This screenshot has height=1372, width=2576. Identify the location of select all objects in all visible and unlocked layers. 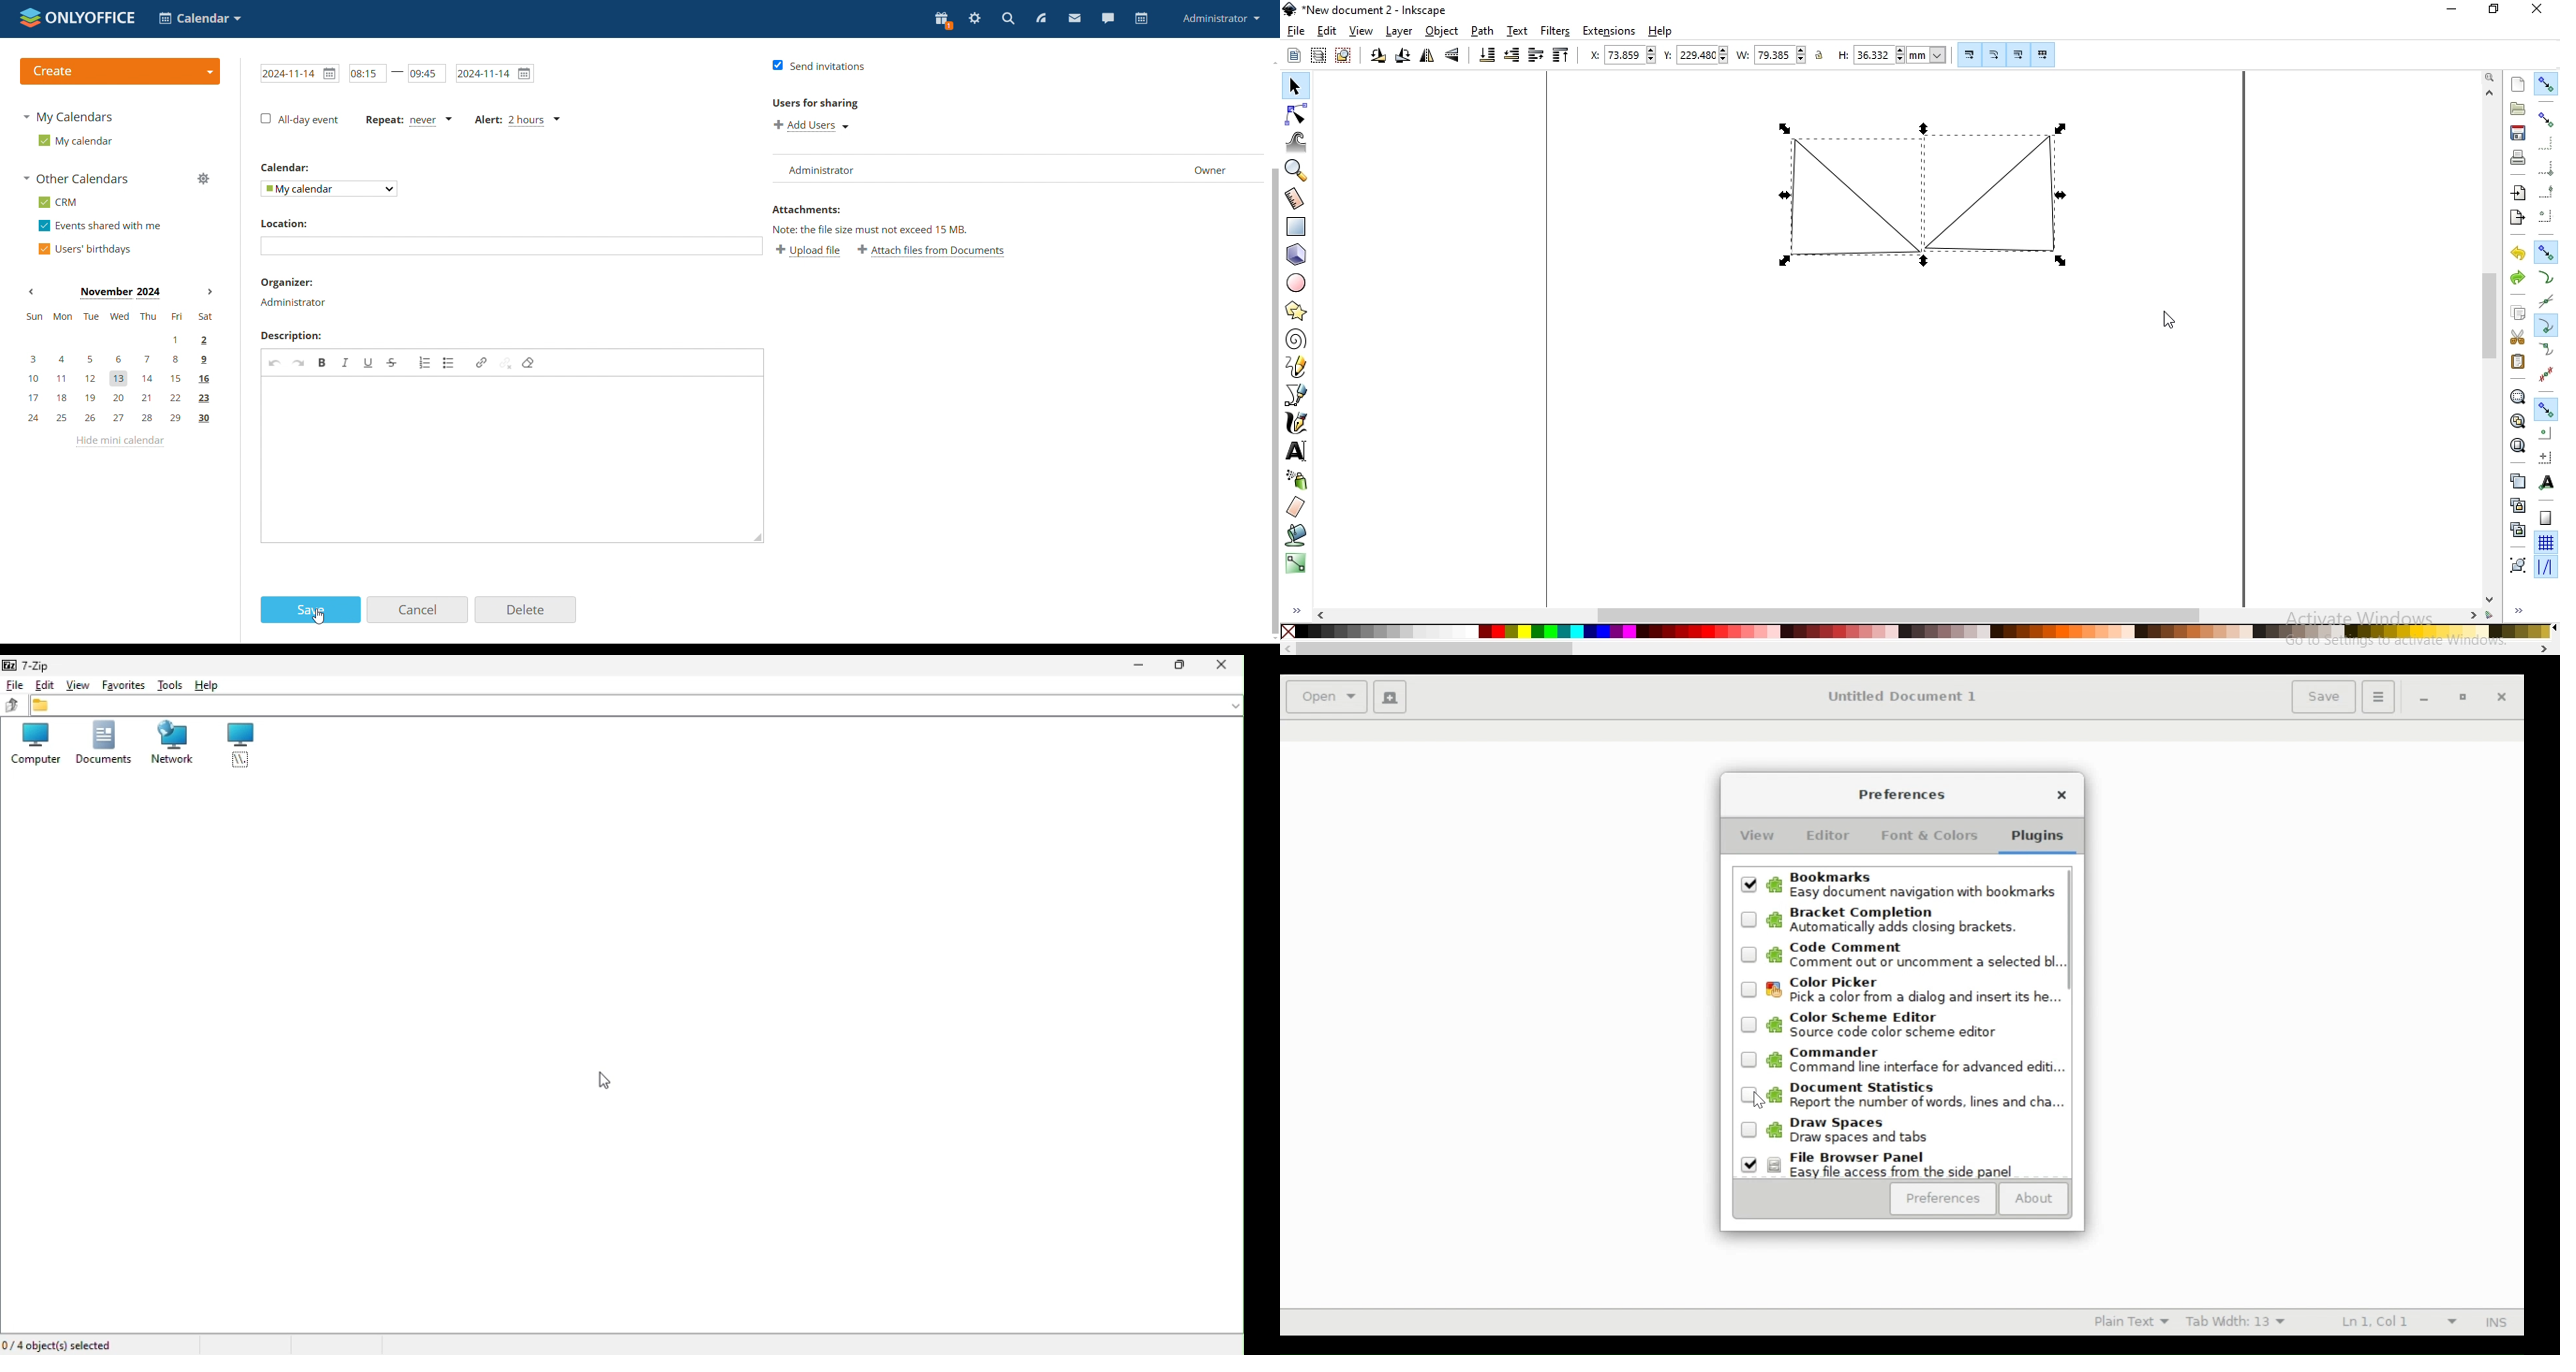
(1319, 54).